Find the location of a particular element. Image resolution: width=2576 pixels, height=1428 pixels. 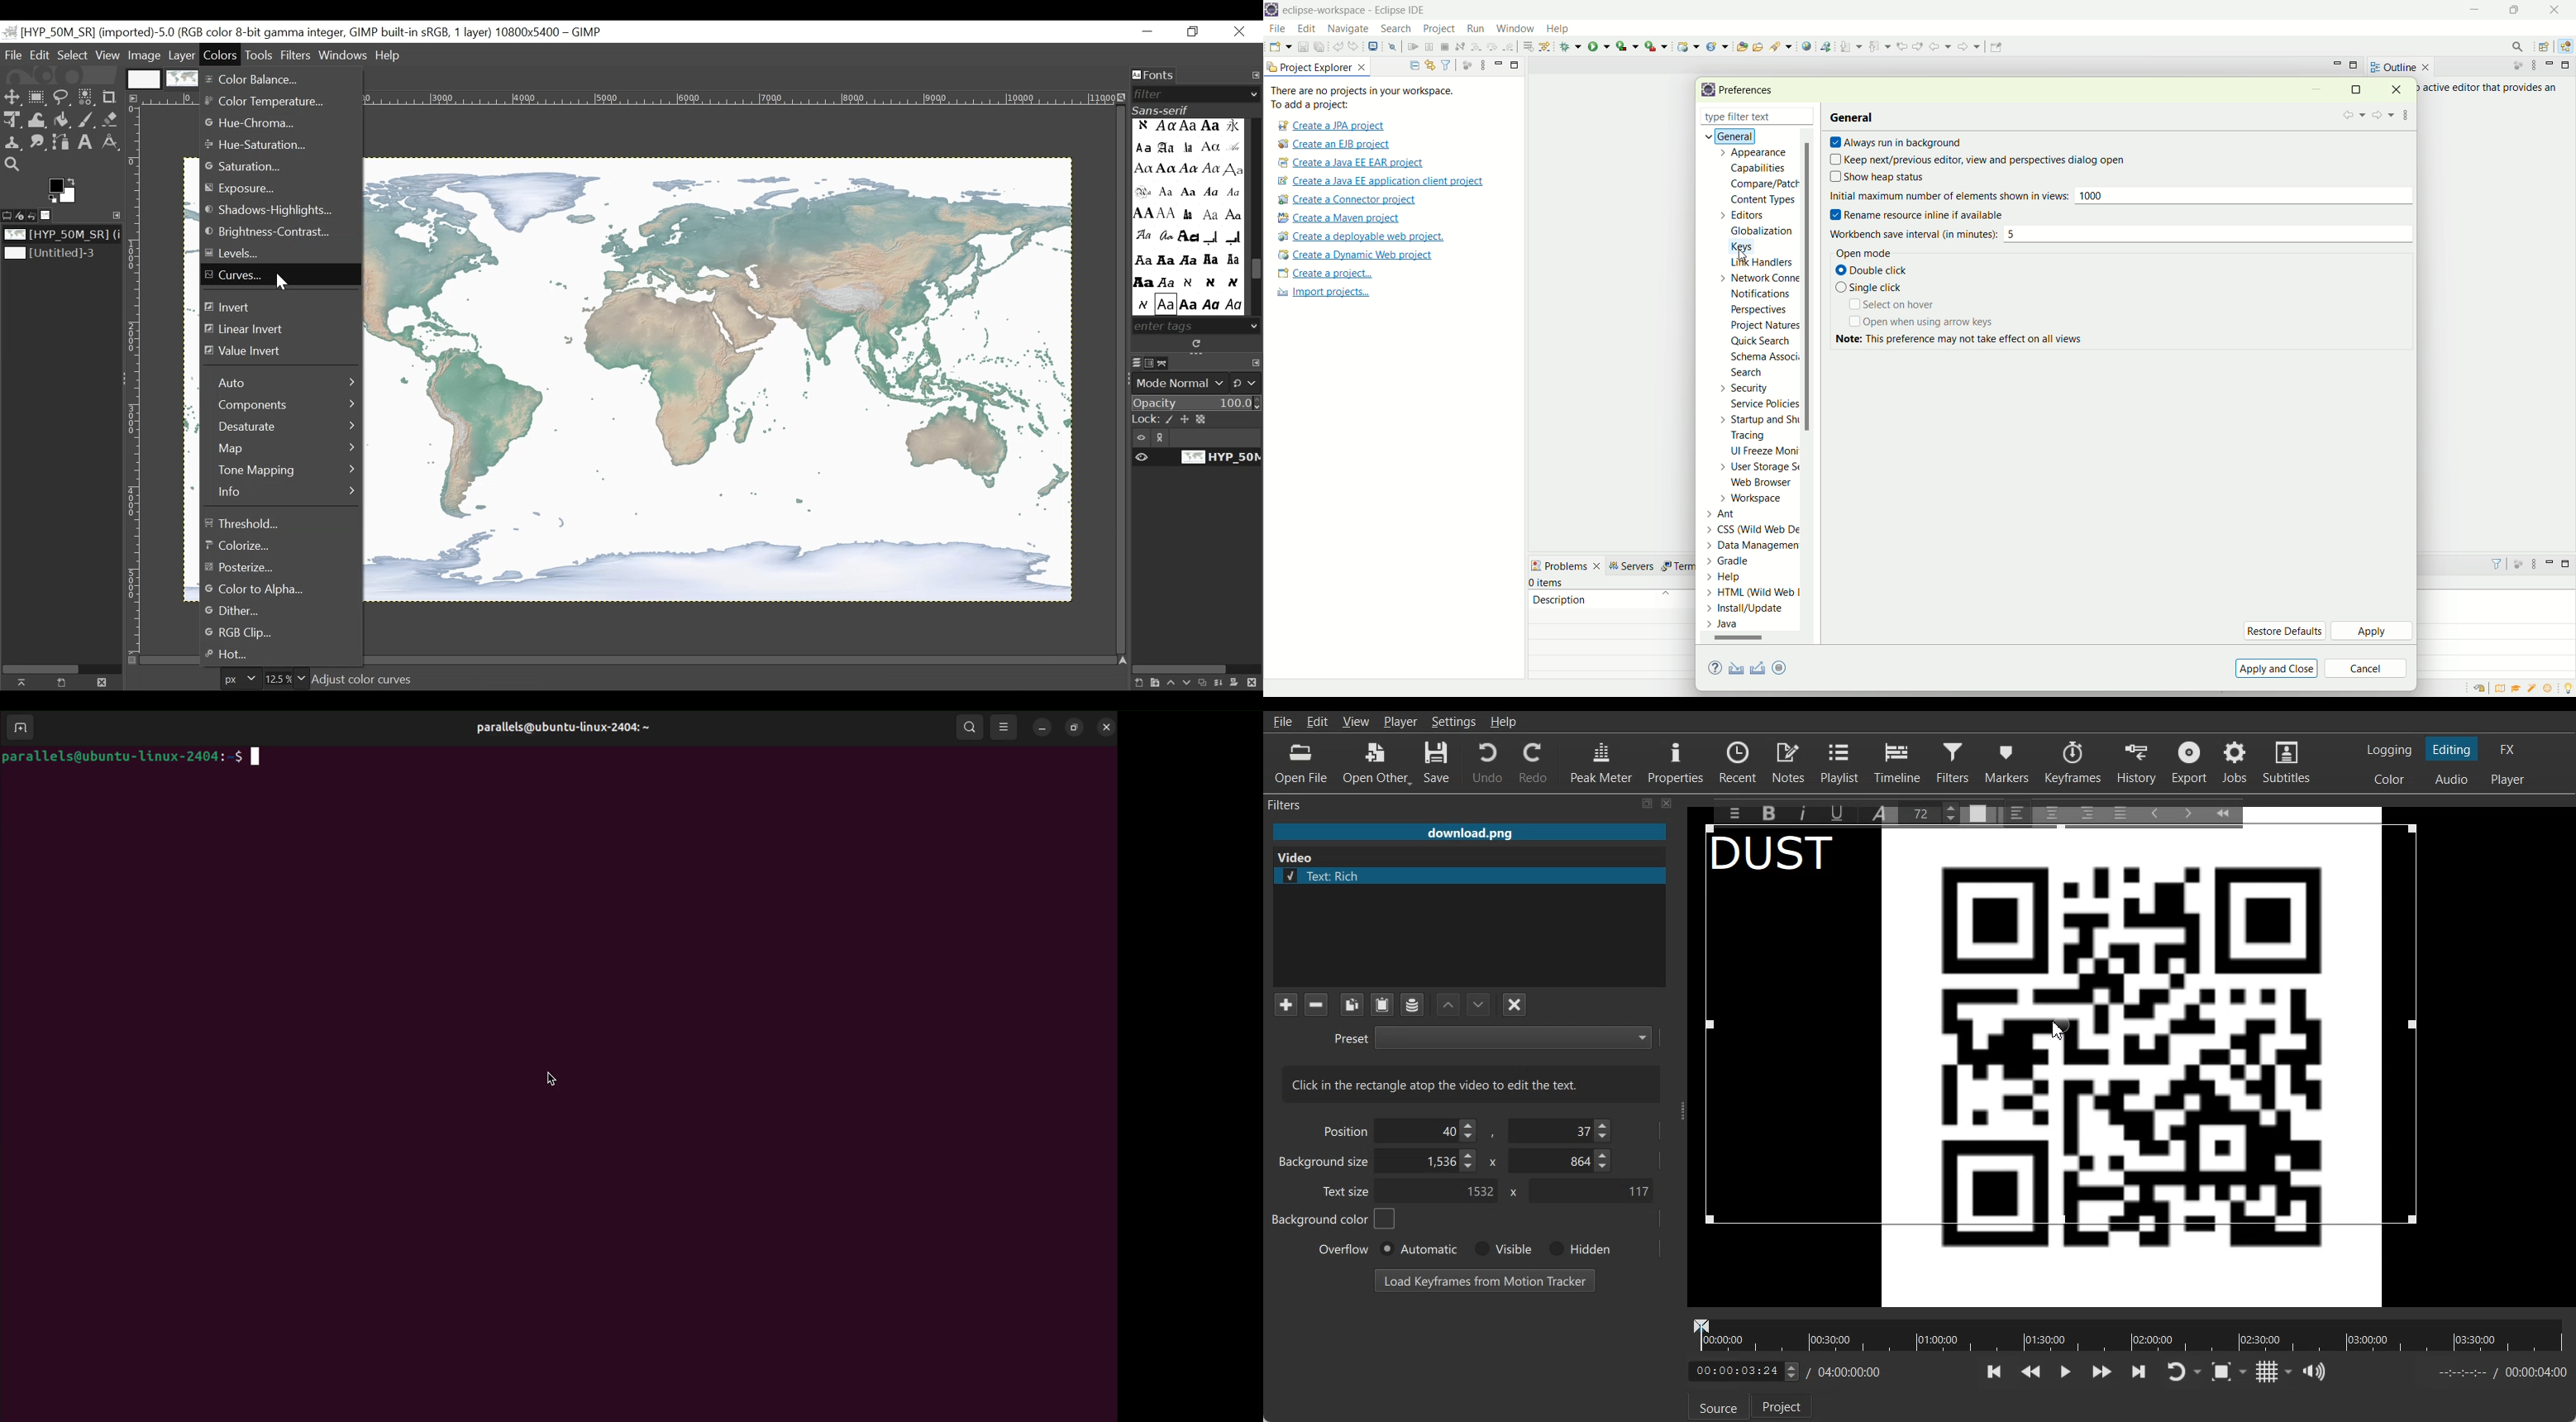

Pin editor is located at coordinates (1994, 49).